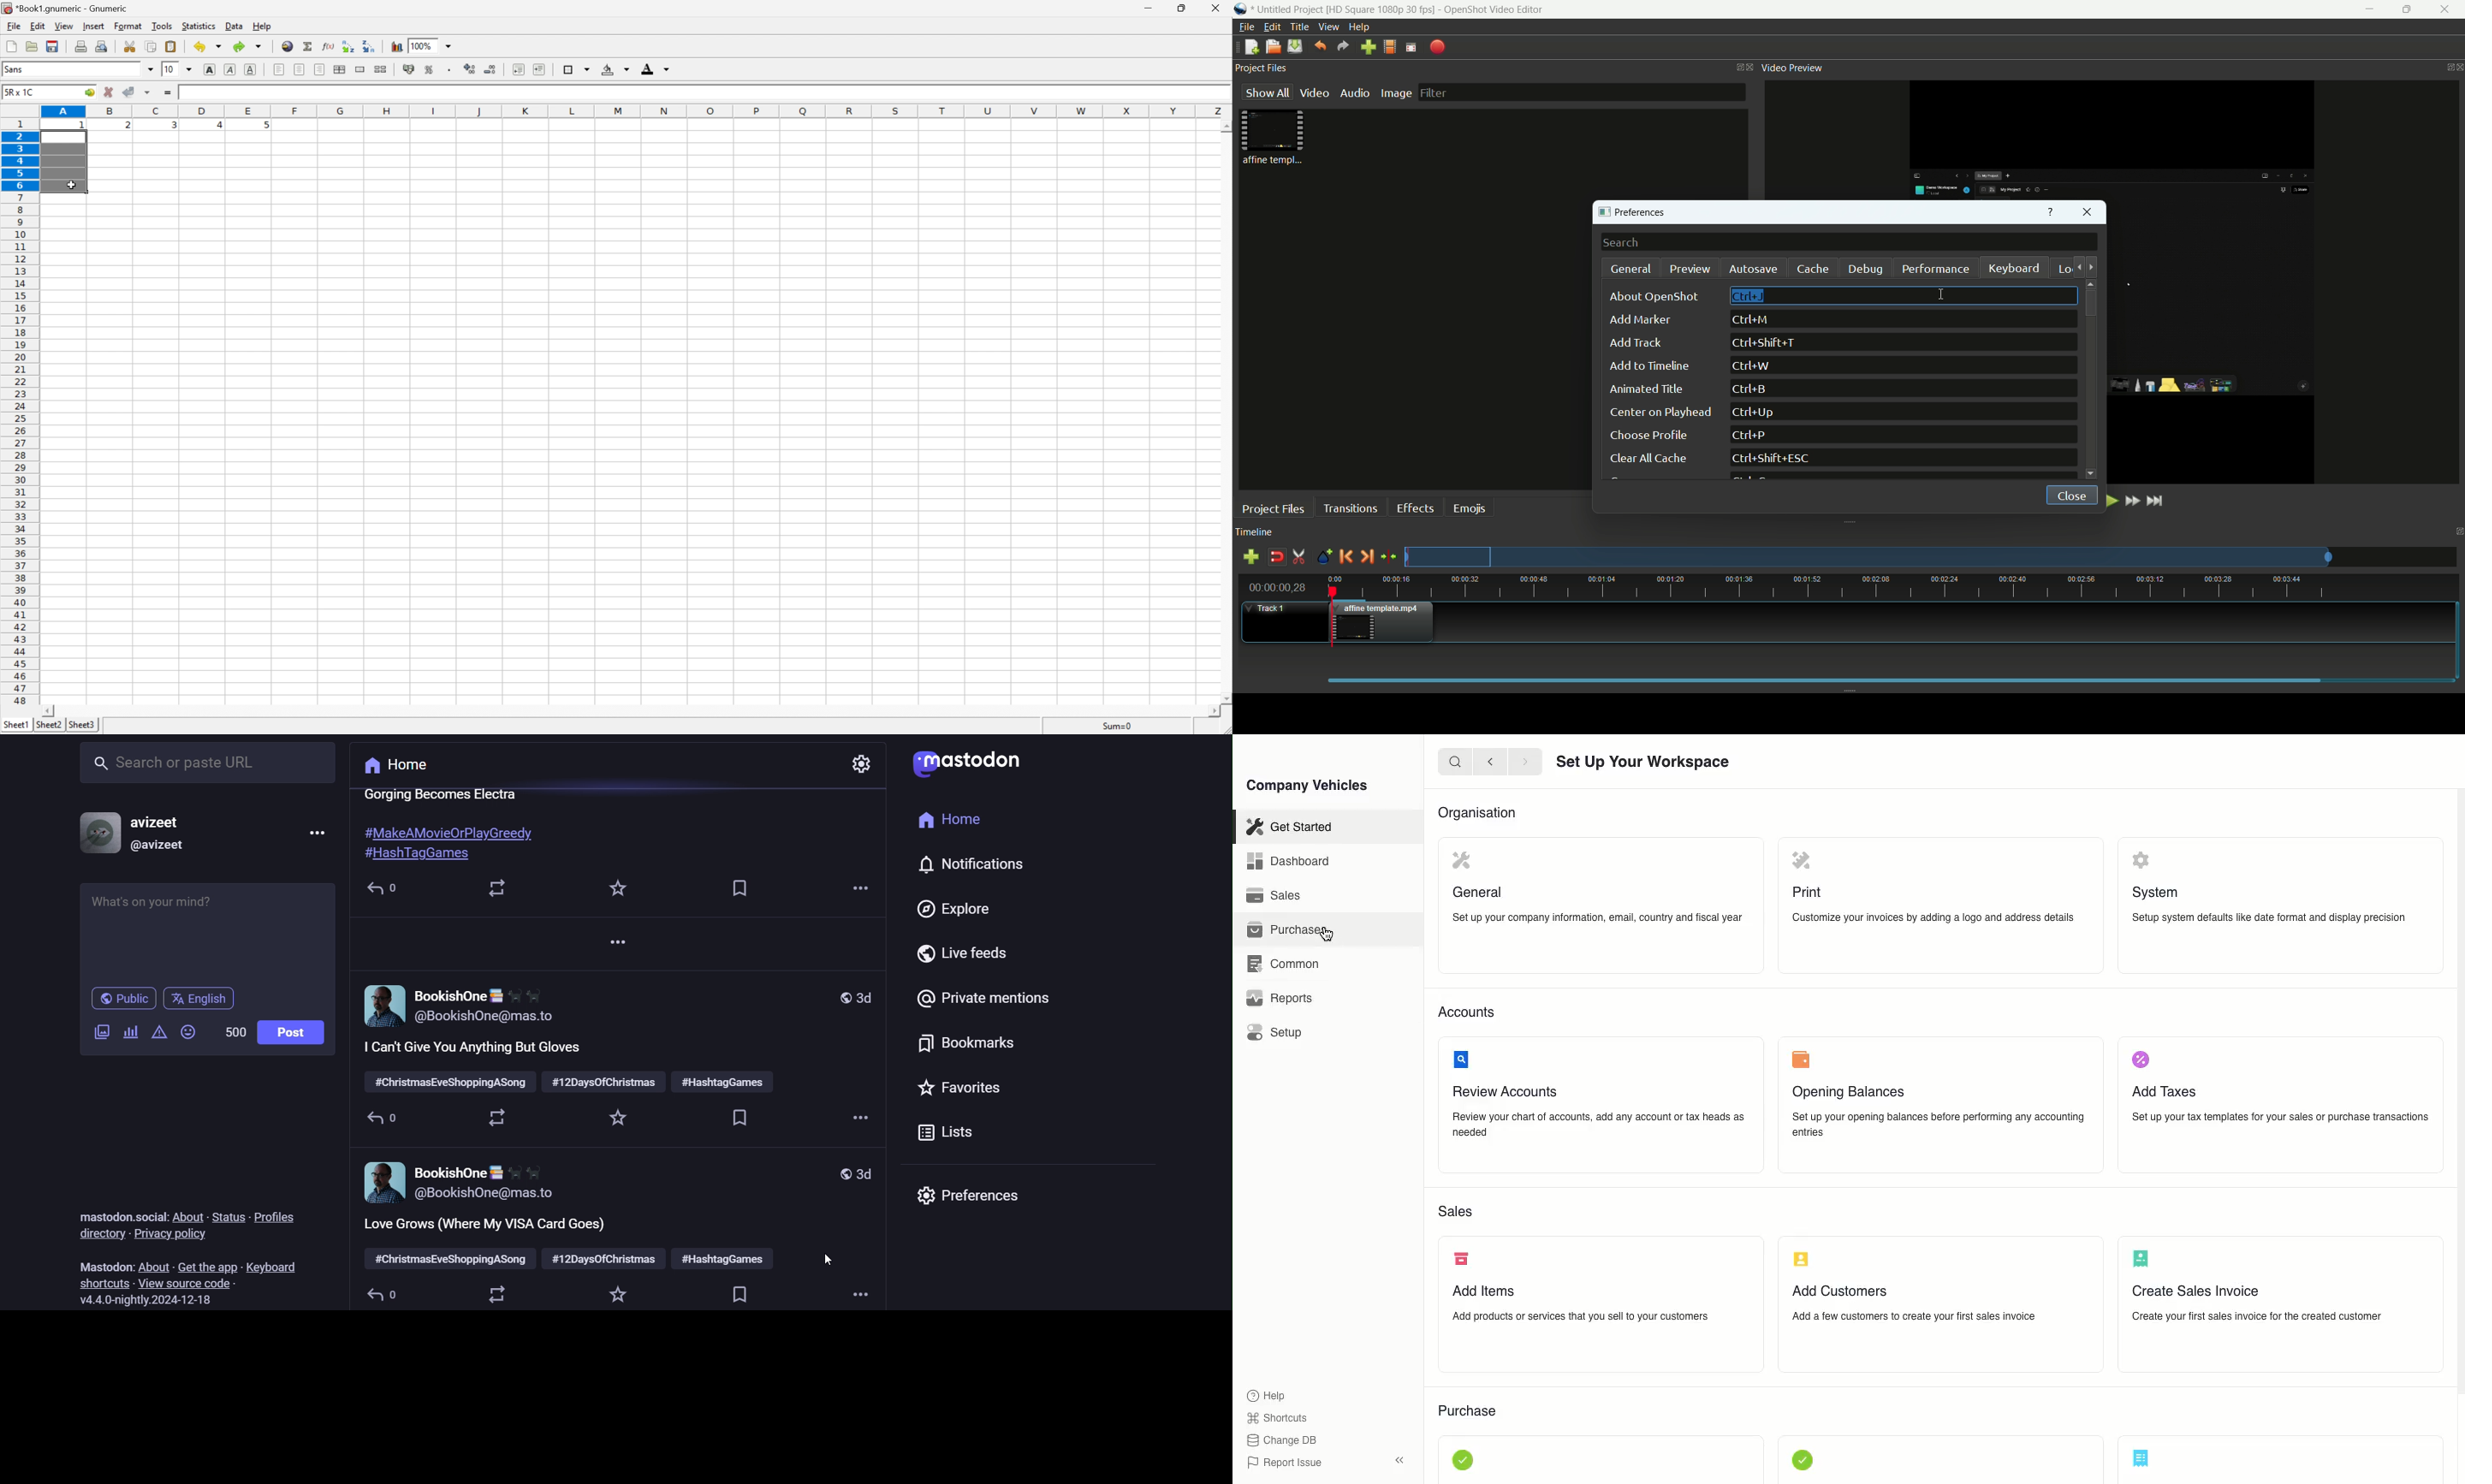 Image resolution: width=2492 pixels, height=1484 pixels. Describe the element at coordinates (613, 888) in the screenshot. I see `favorite` at that location.